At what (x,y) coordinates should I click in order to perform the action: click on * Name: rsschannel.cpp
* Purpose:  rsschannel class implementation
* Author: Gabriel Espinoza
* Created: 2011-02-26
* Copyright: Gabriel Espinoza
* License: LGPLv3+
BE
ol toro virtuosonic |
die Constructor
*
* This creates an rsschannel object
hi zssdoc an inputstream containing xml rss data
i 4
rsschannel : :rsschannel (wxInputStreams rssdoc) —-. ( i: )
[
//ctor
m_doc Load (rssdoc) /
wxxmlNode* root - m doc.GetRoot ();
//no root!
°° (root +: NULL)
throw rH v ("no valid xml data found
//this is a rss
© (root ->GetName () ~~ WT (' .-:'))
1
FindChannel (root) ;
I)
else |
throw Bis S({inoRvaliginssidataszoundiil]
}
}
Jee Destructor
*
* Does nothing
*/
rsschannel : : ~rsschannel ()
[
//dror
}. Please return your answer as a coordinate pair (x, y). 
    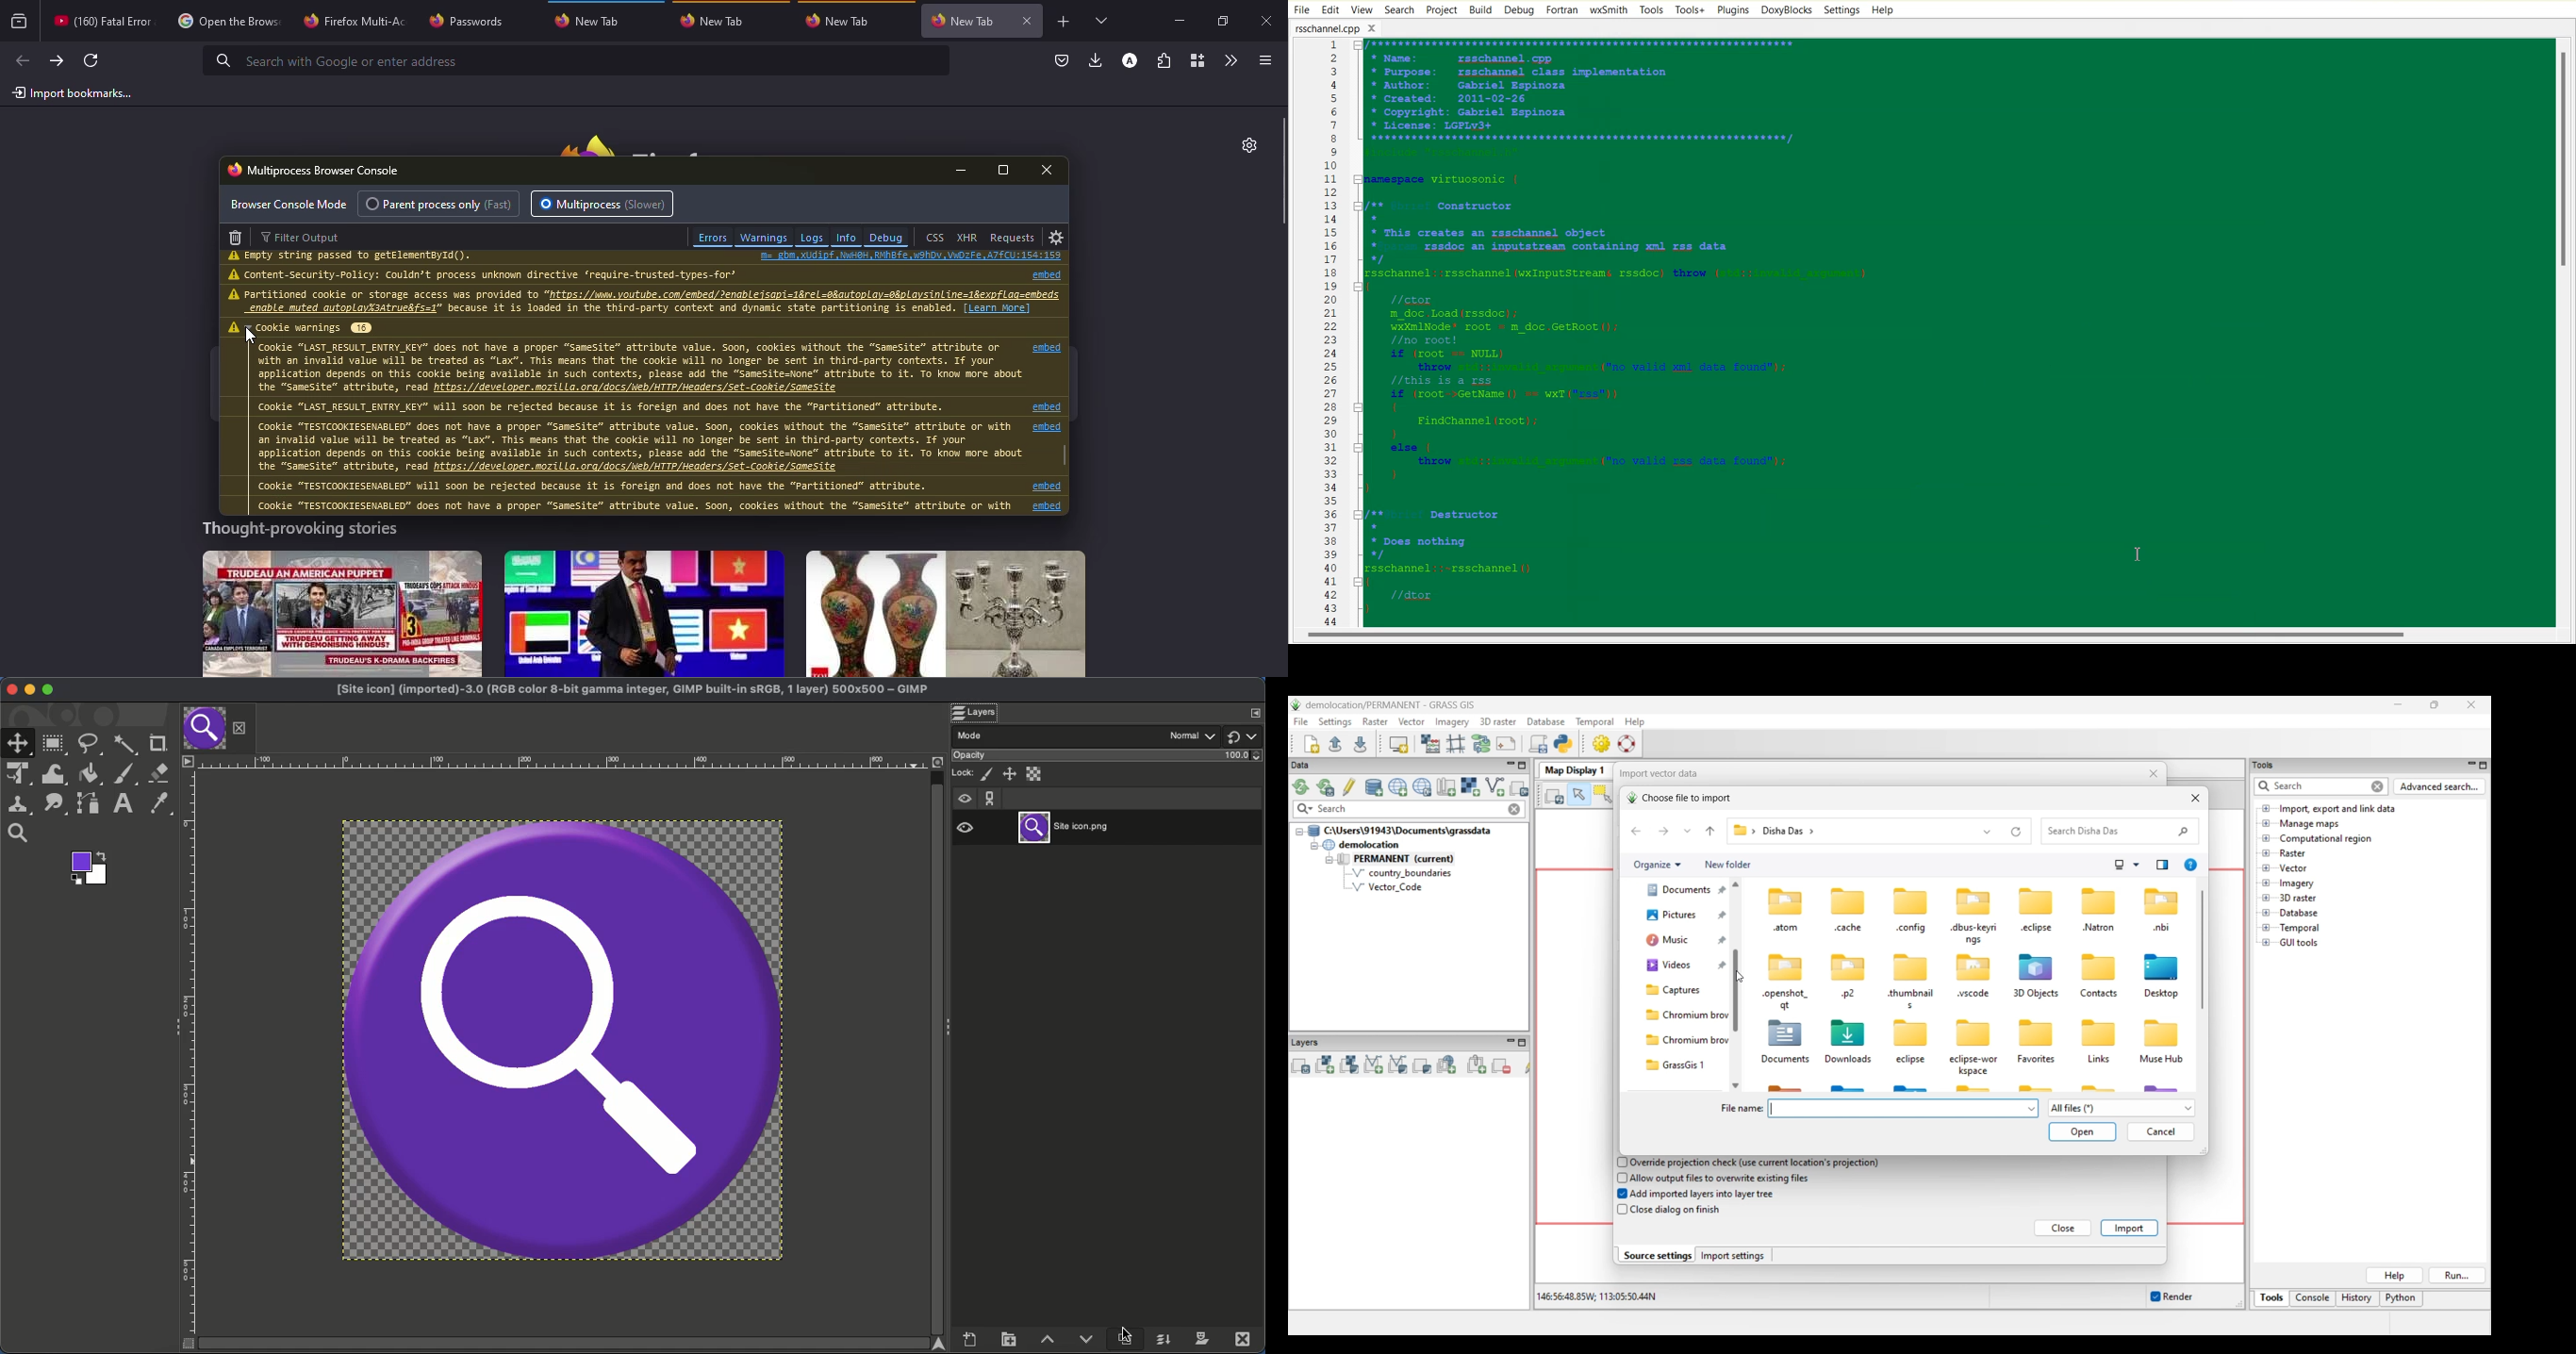
    Looking at the image, I should click on (1951, 333).